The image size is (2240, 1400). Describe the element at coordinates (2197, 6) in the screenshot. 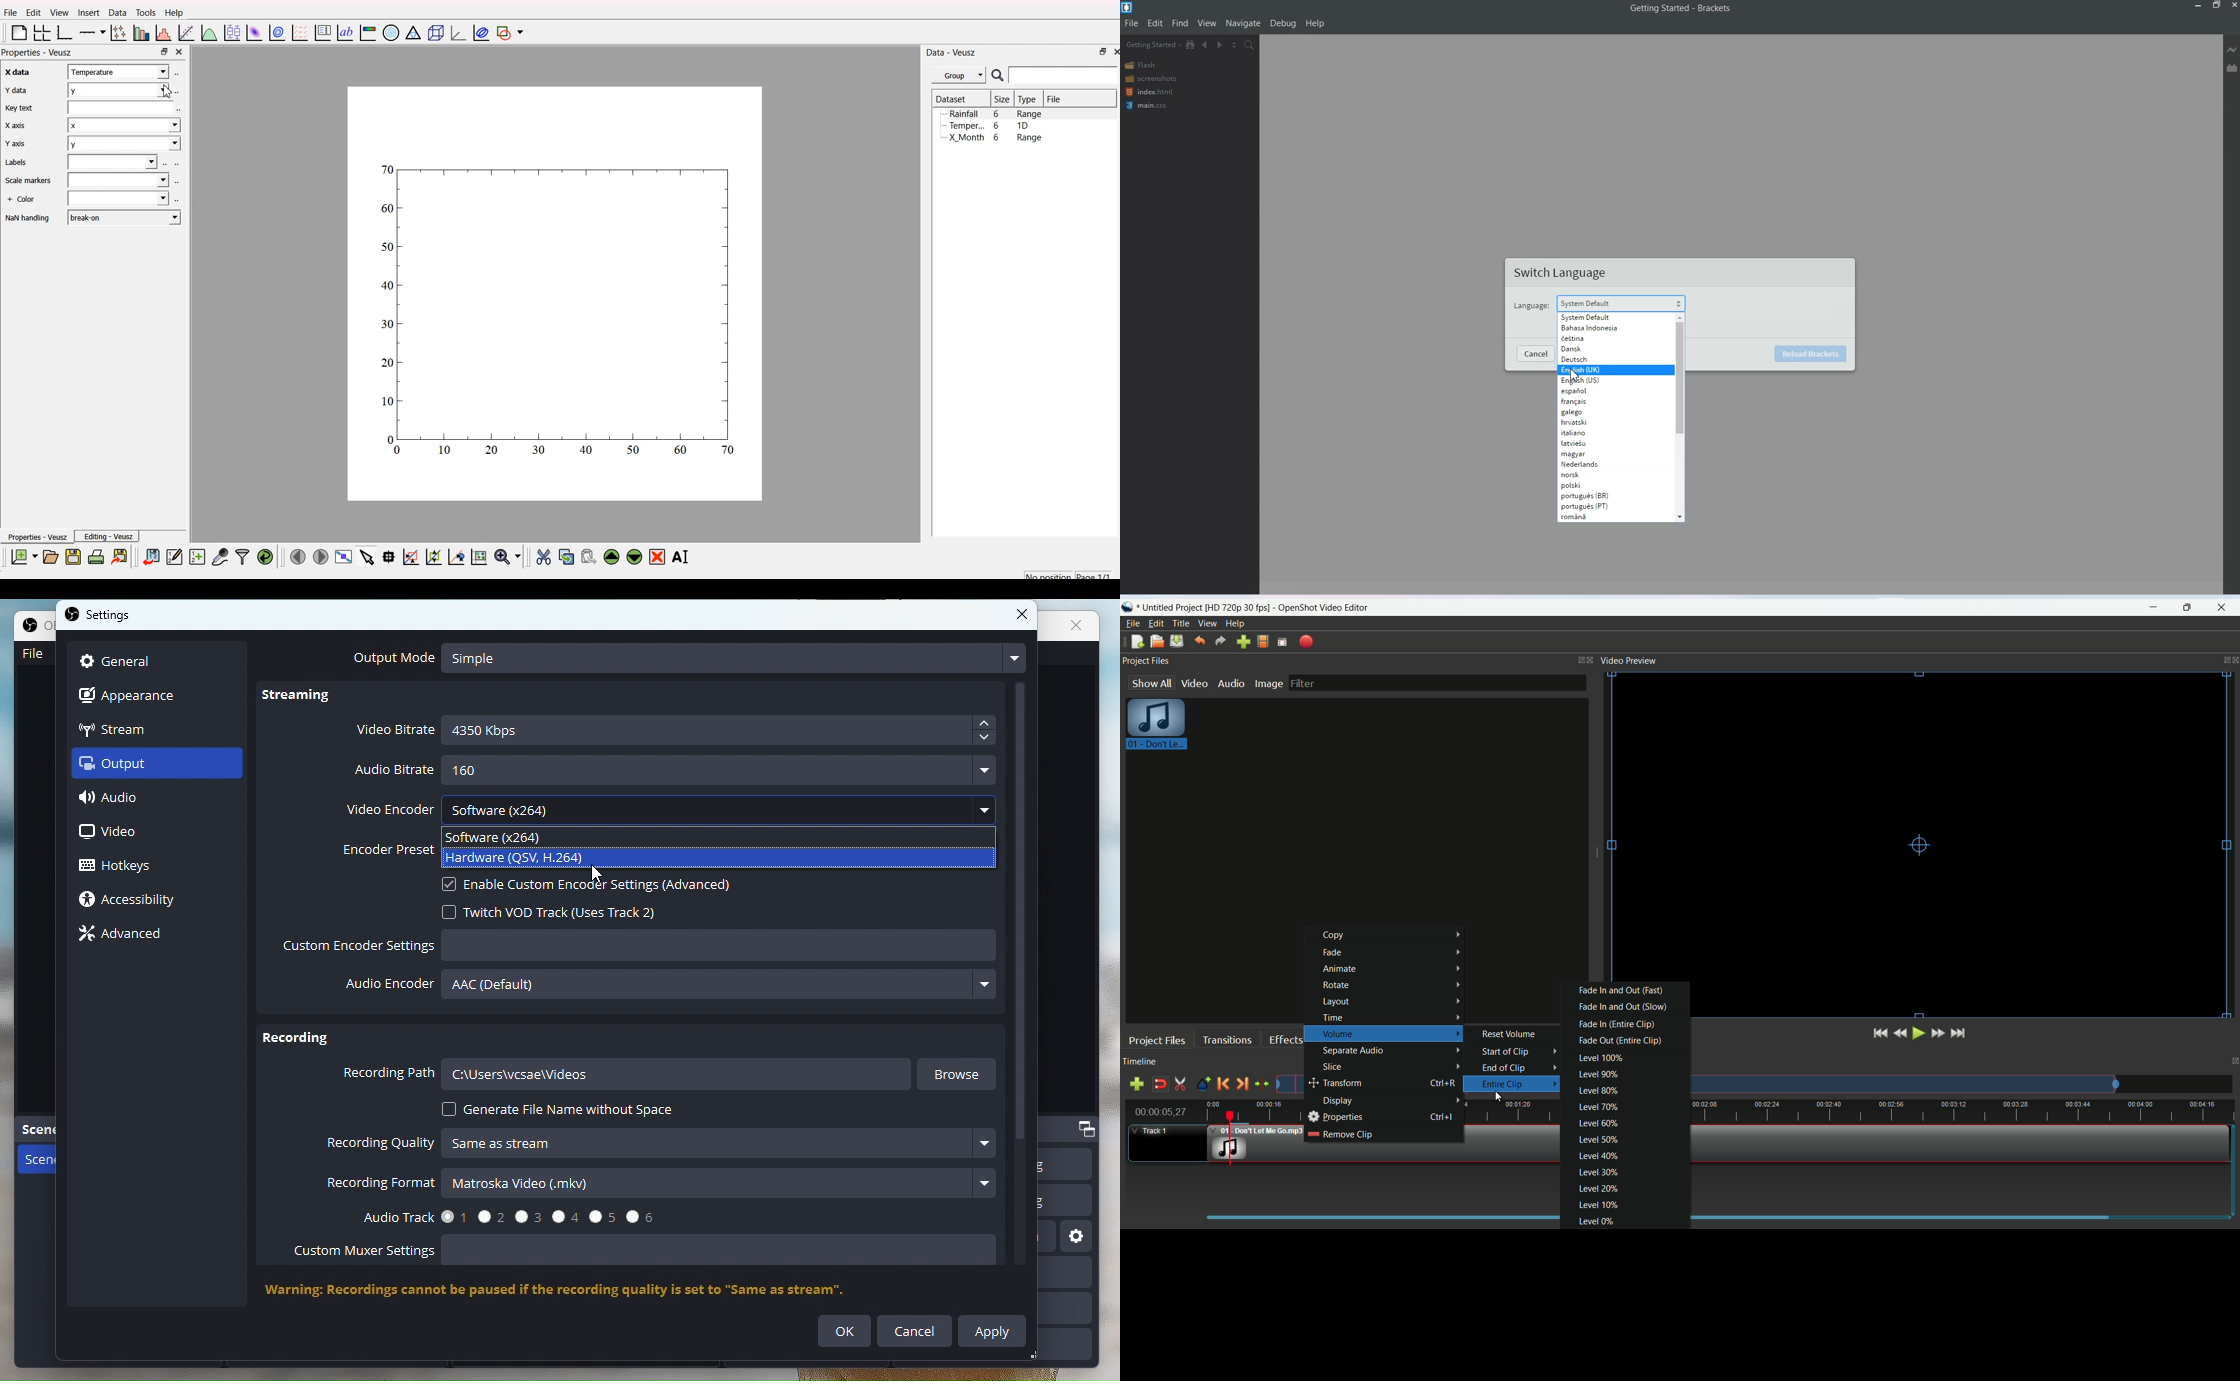

I see `minimize` at that location.